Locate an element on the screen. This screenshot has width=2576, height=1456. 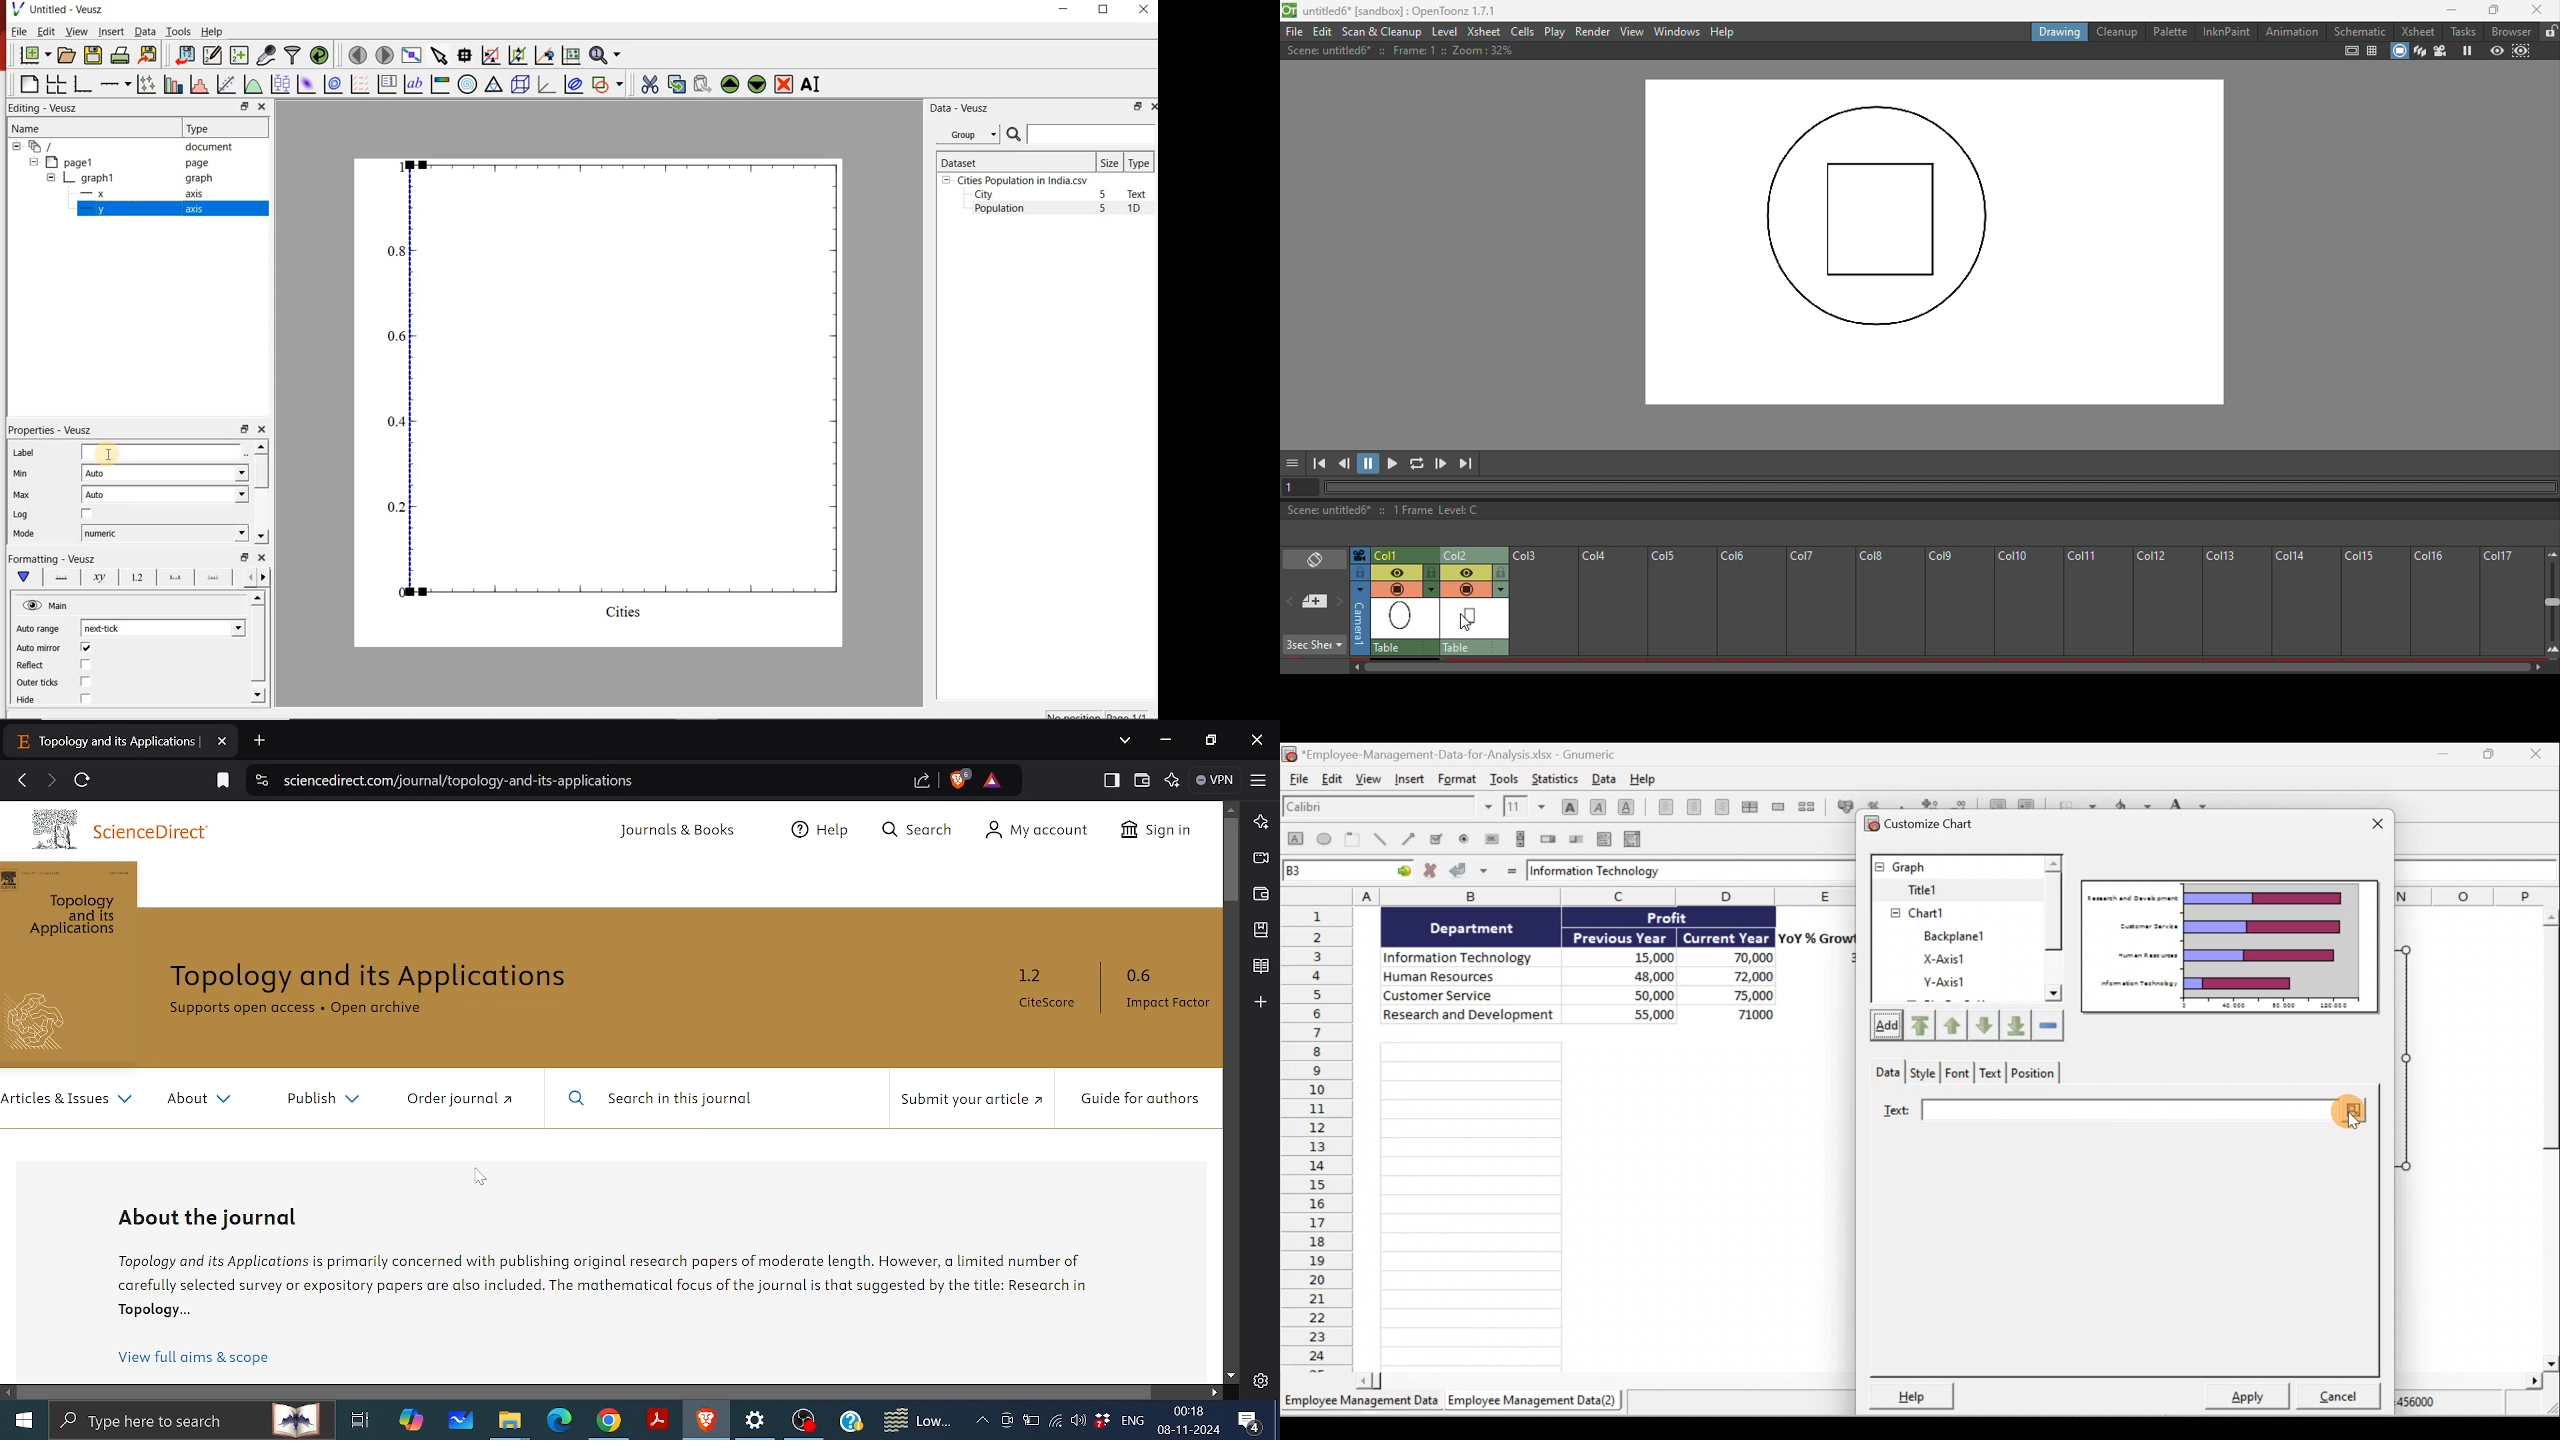
CLOSE is located at coordinates (1143, 11).